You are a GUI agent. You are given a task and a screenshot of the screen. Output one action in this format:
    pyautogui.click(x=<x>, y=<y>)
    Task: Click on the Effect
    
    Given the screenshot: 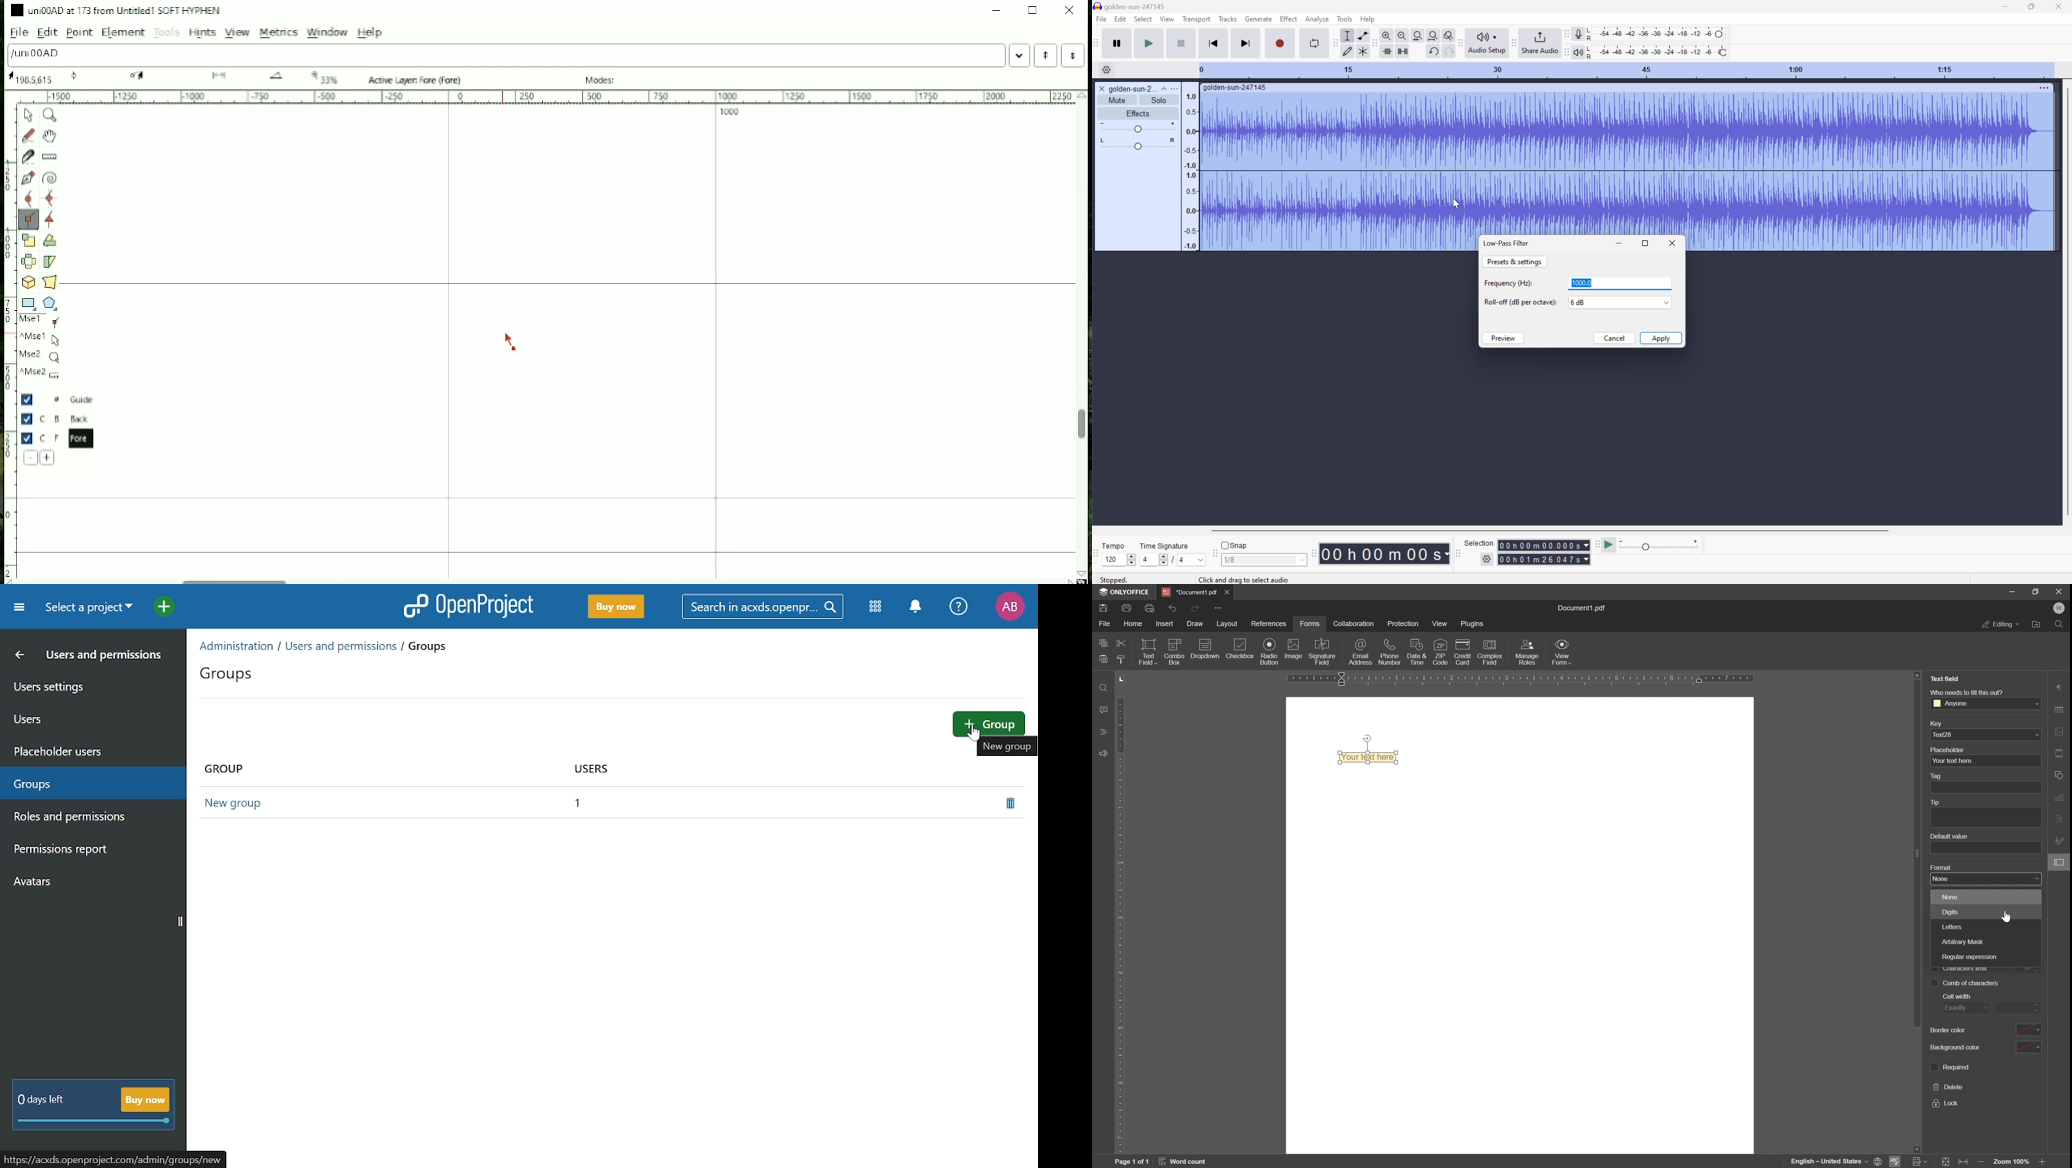 What is the action you would take?
    pyautogui.click(x=1289, y=18)
    